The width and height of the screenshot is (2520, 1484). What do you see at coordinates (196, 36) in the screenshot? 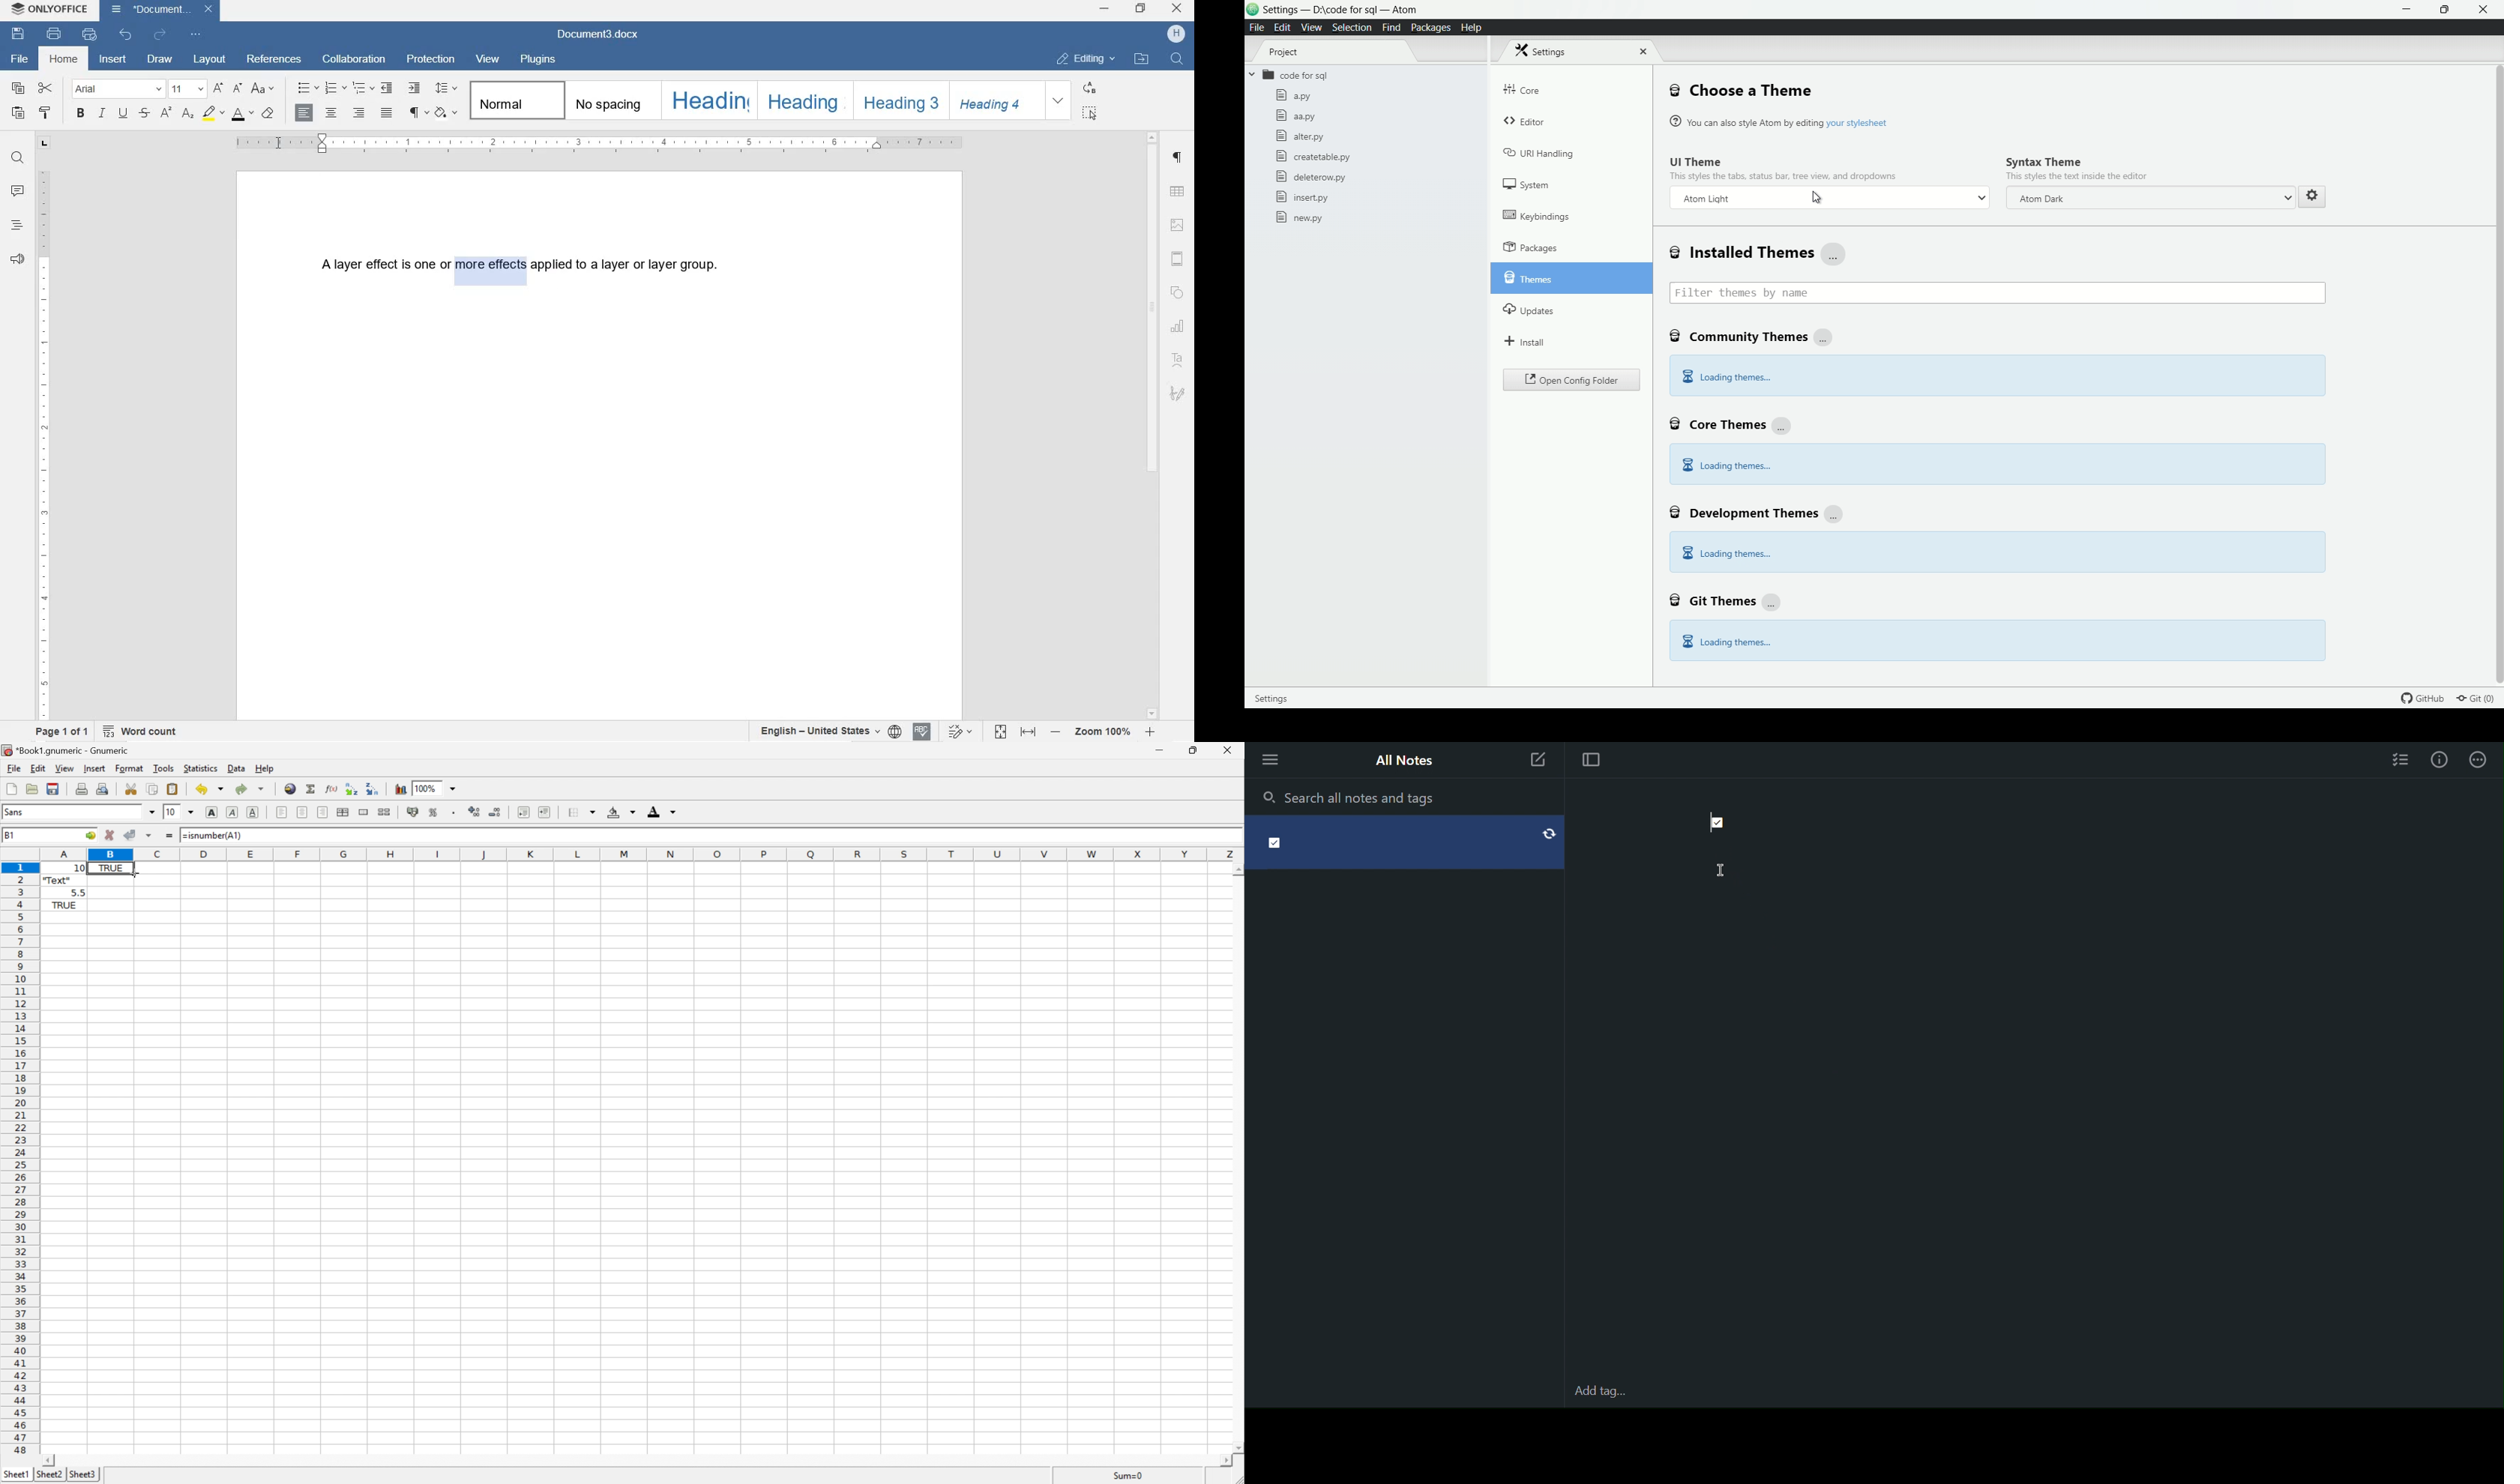
I see `CUSTOMIZE QUICK ACCESS TOOLBAR` at bounding box center [196, 36].